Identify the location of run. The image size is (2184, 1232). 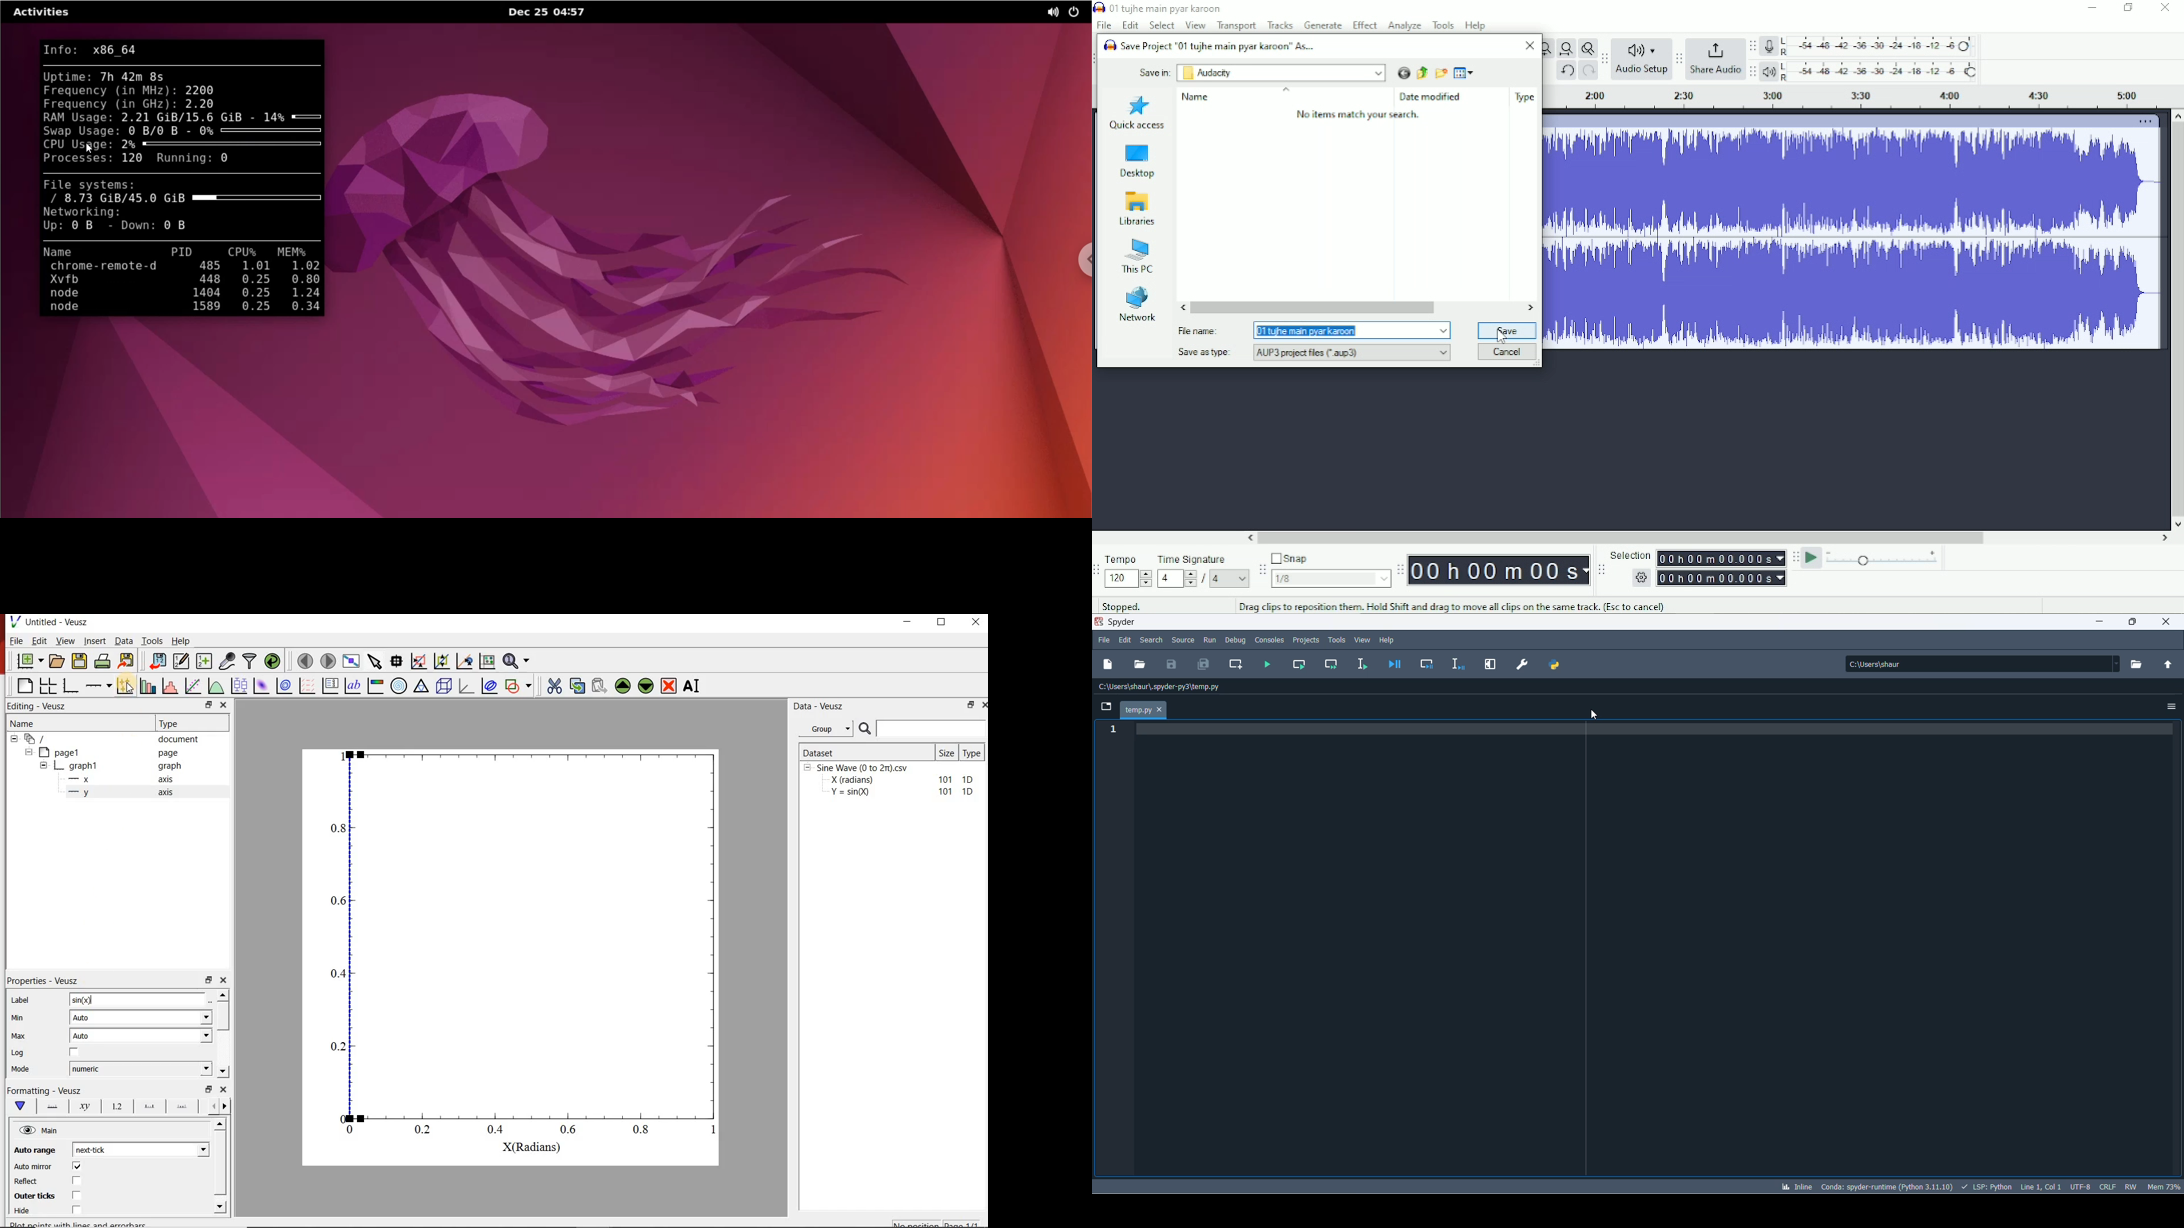
(1207, 638).